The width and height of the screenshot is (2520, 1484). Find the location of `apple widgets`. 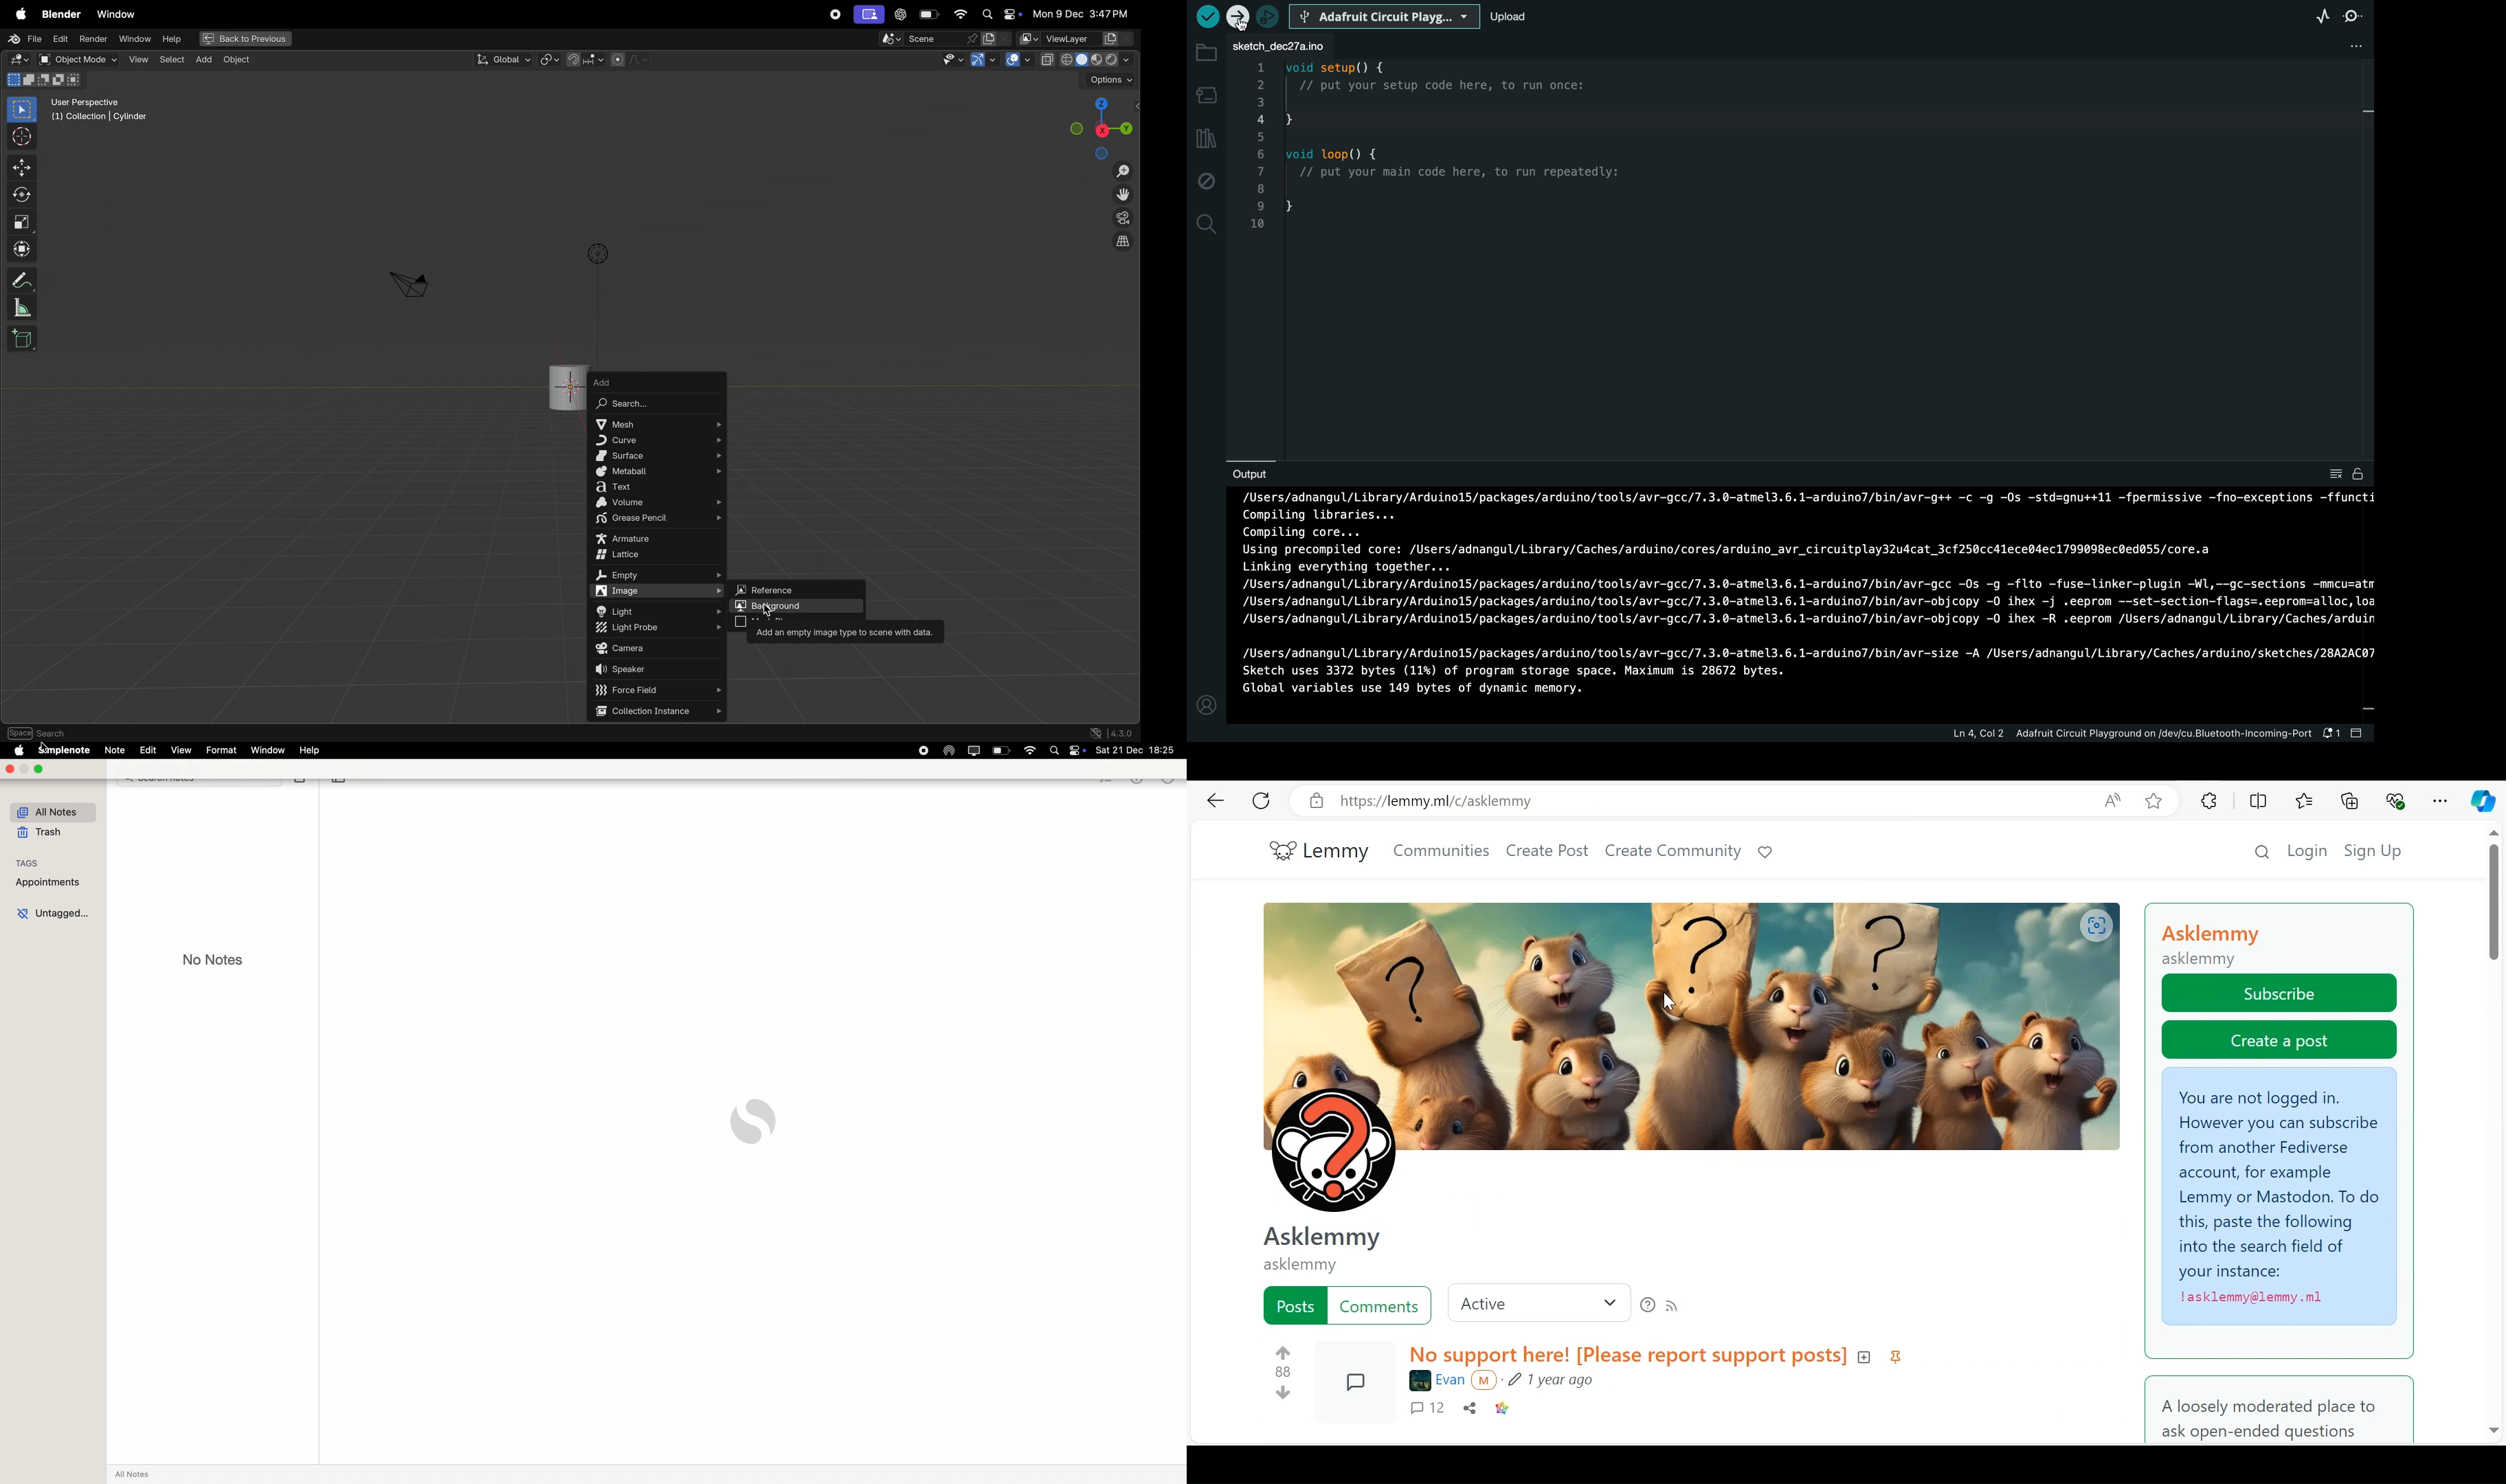

apple widgets is located at coordinates (998, 15).